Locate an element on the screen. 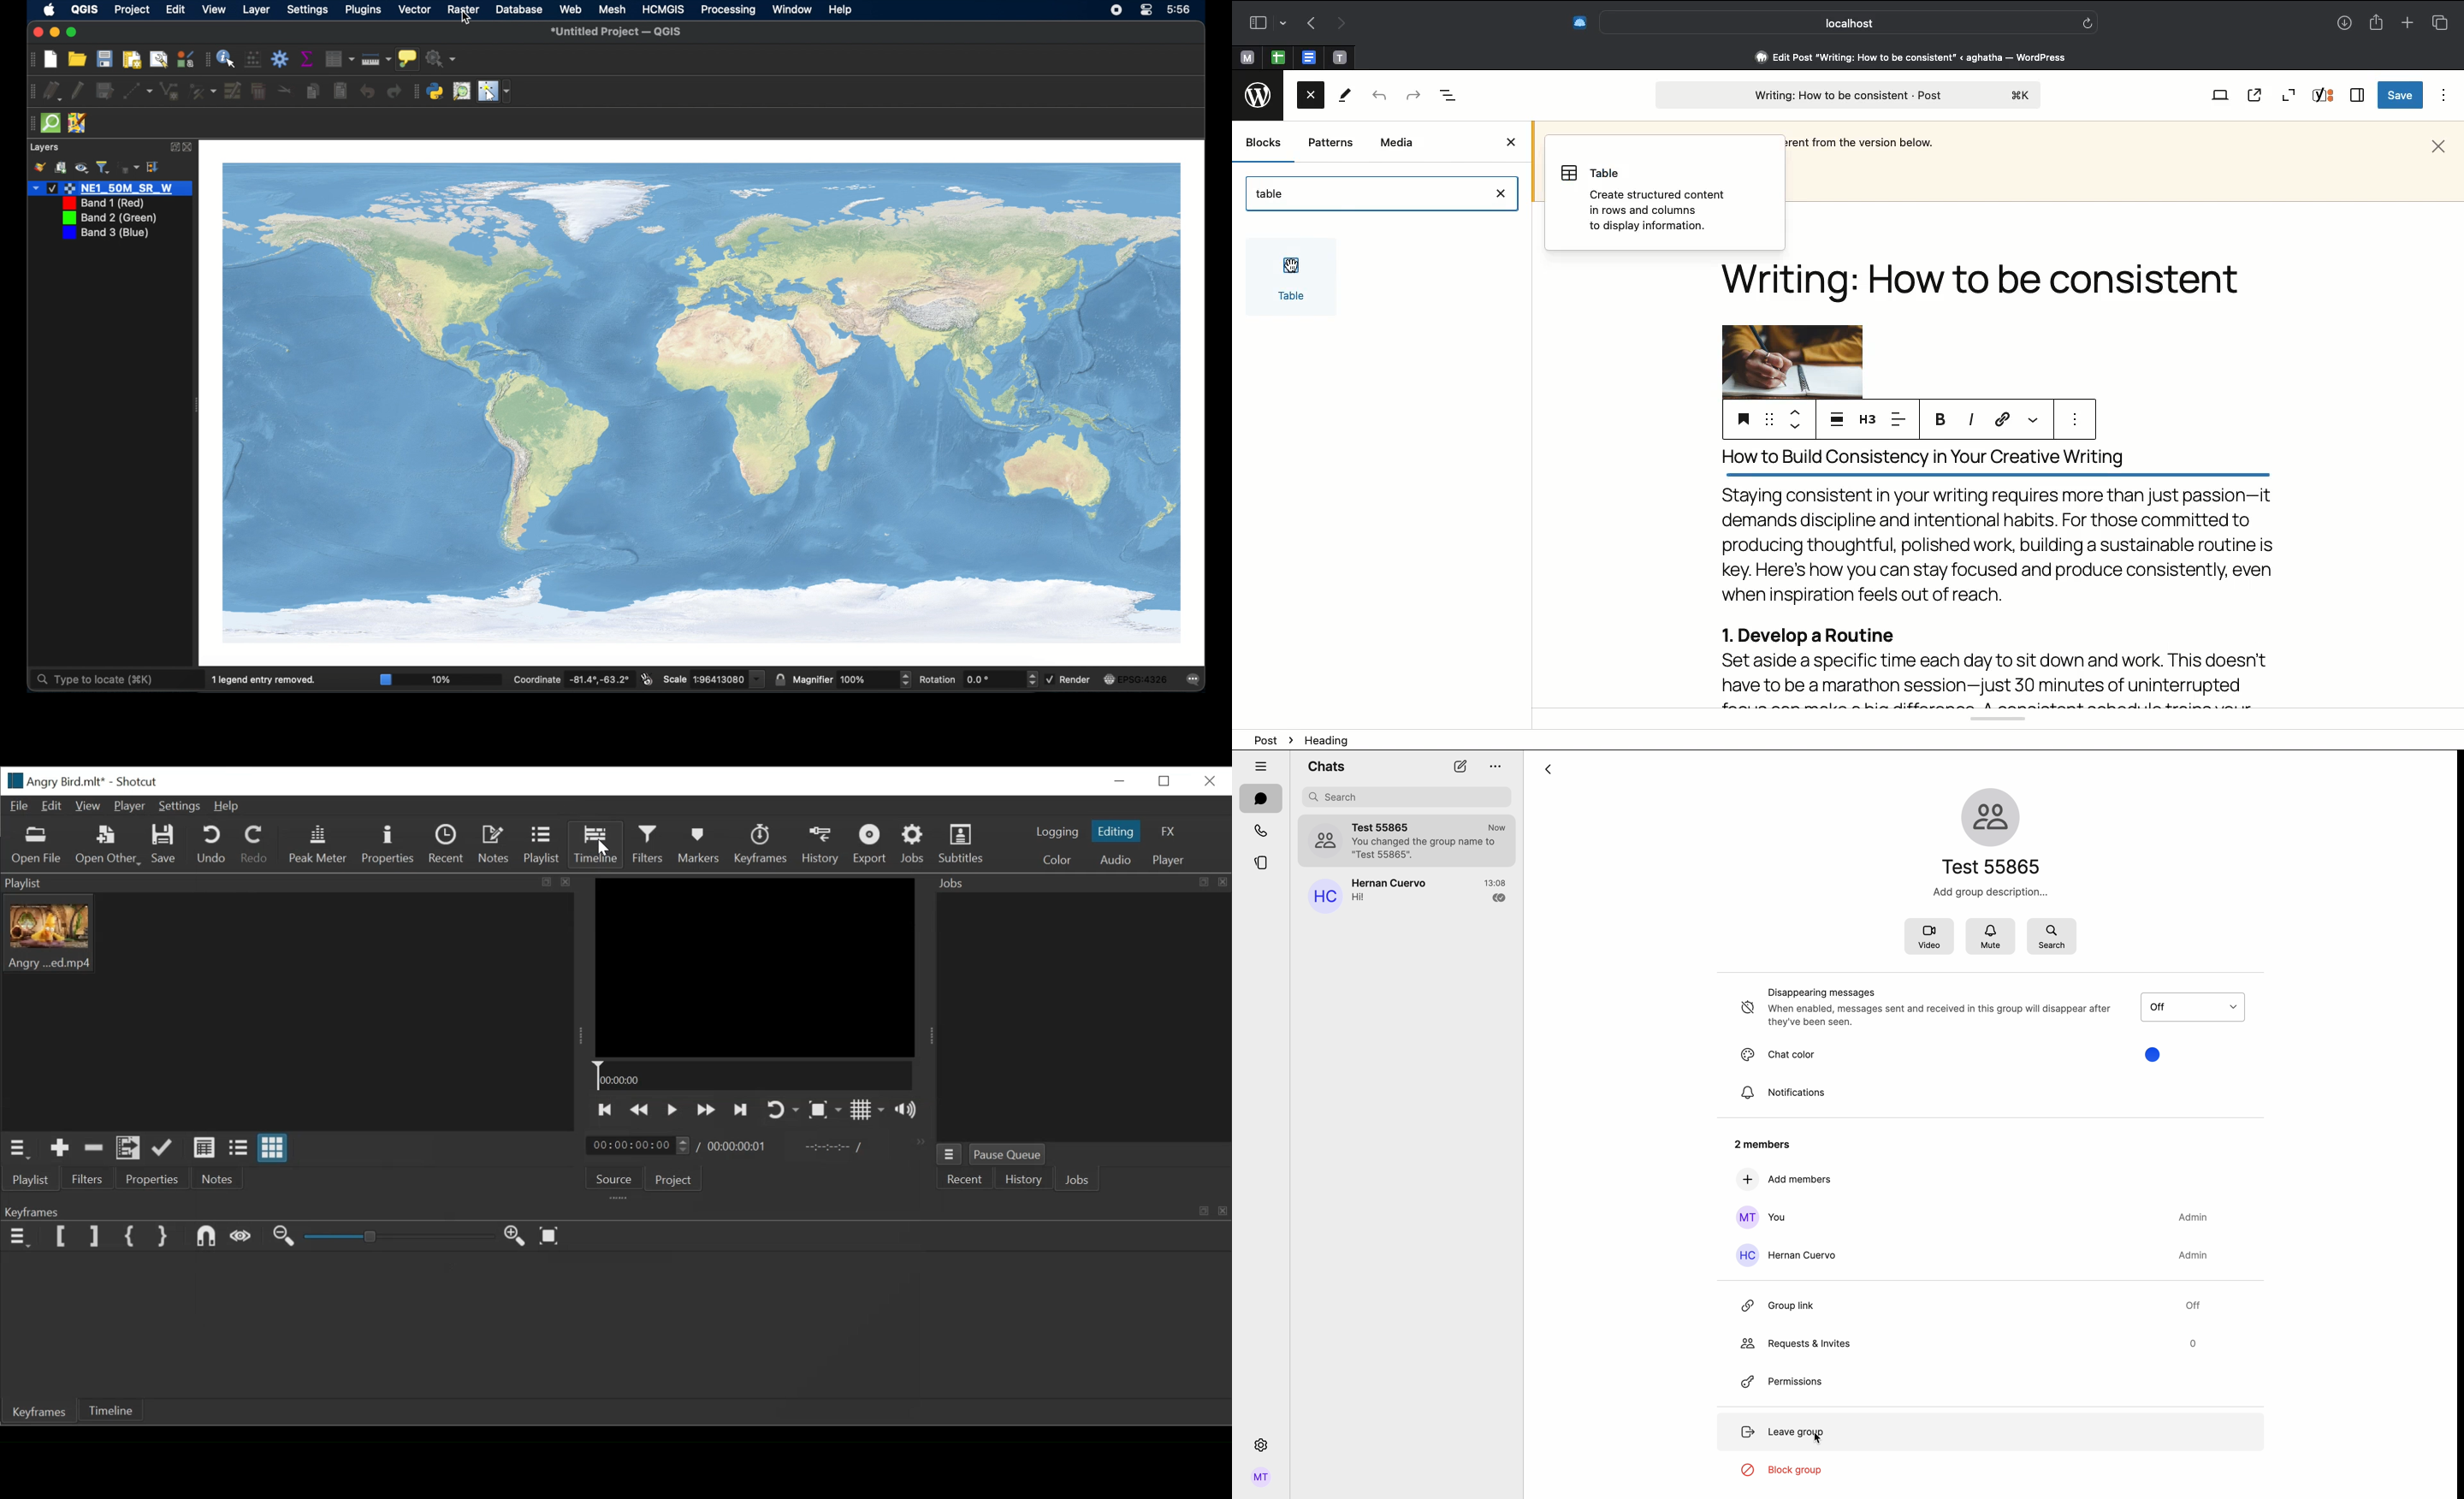   is located at coordinates (1058, 833).